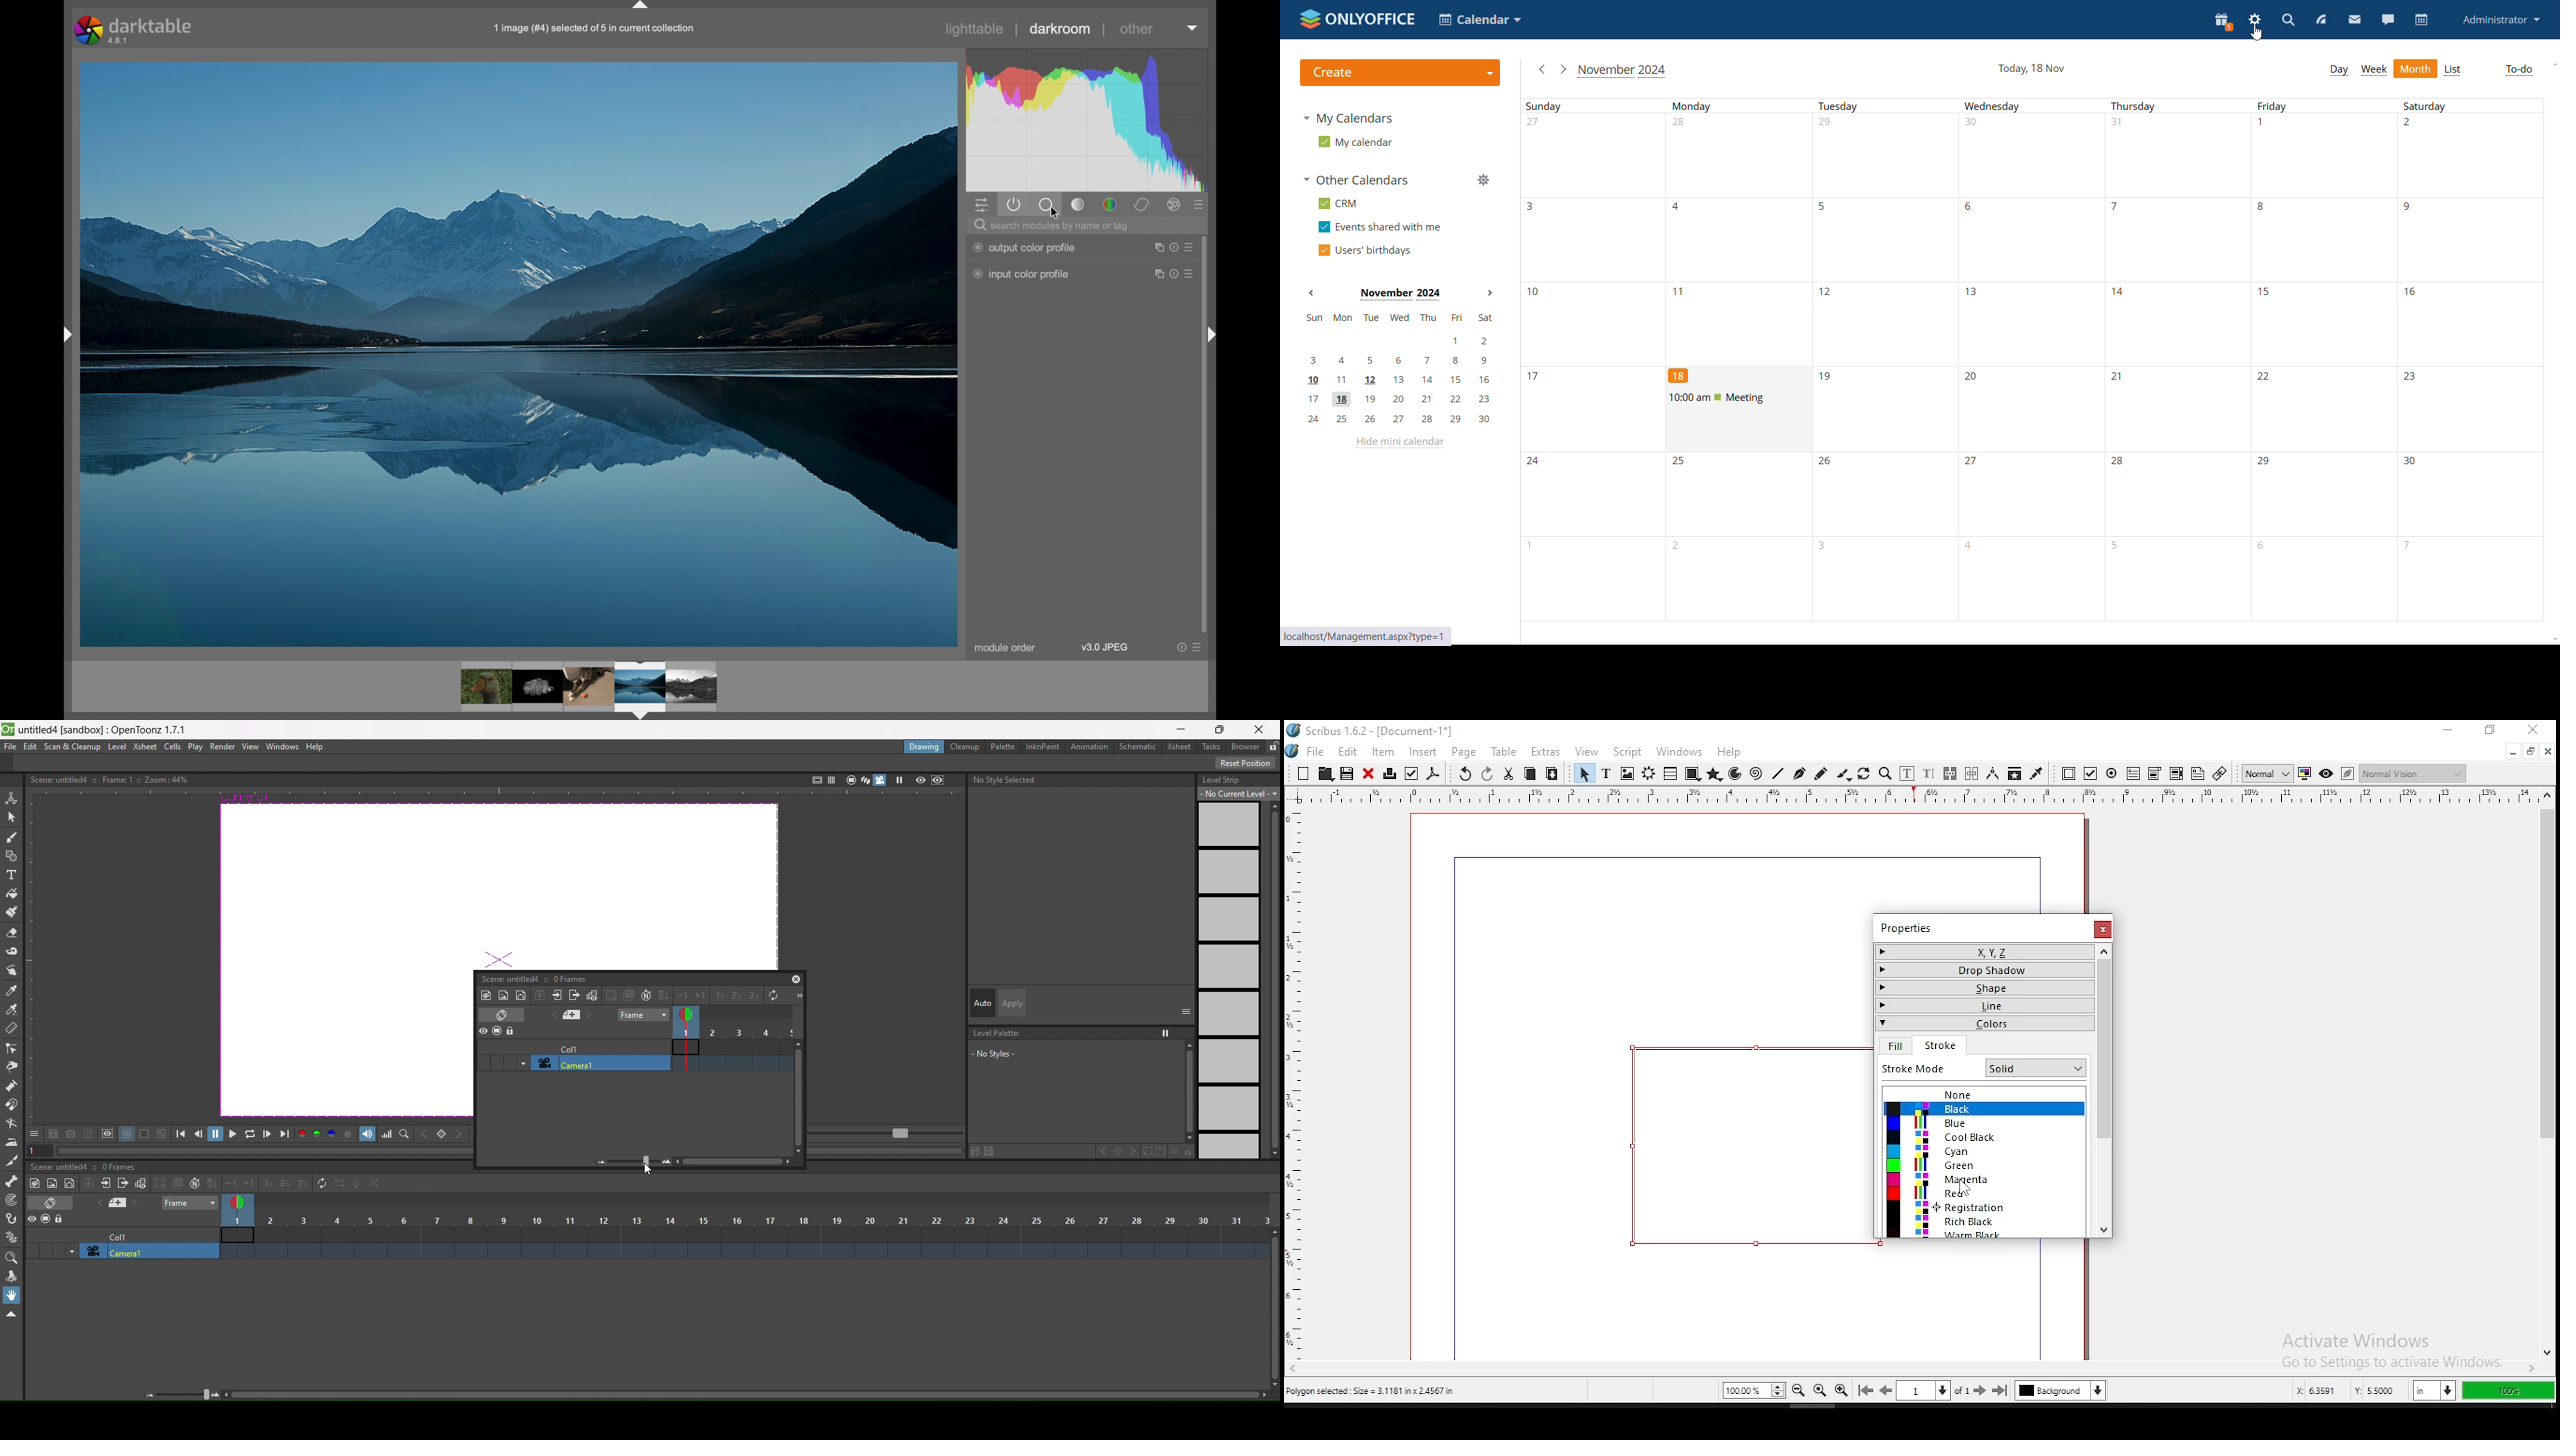  I want to click on , so click(572, 1016).